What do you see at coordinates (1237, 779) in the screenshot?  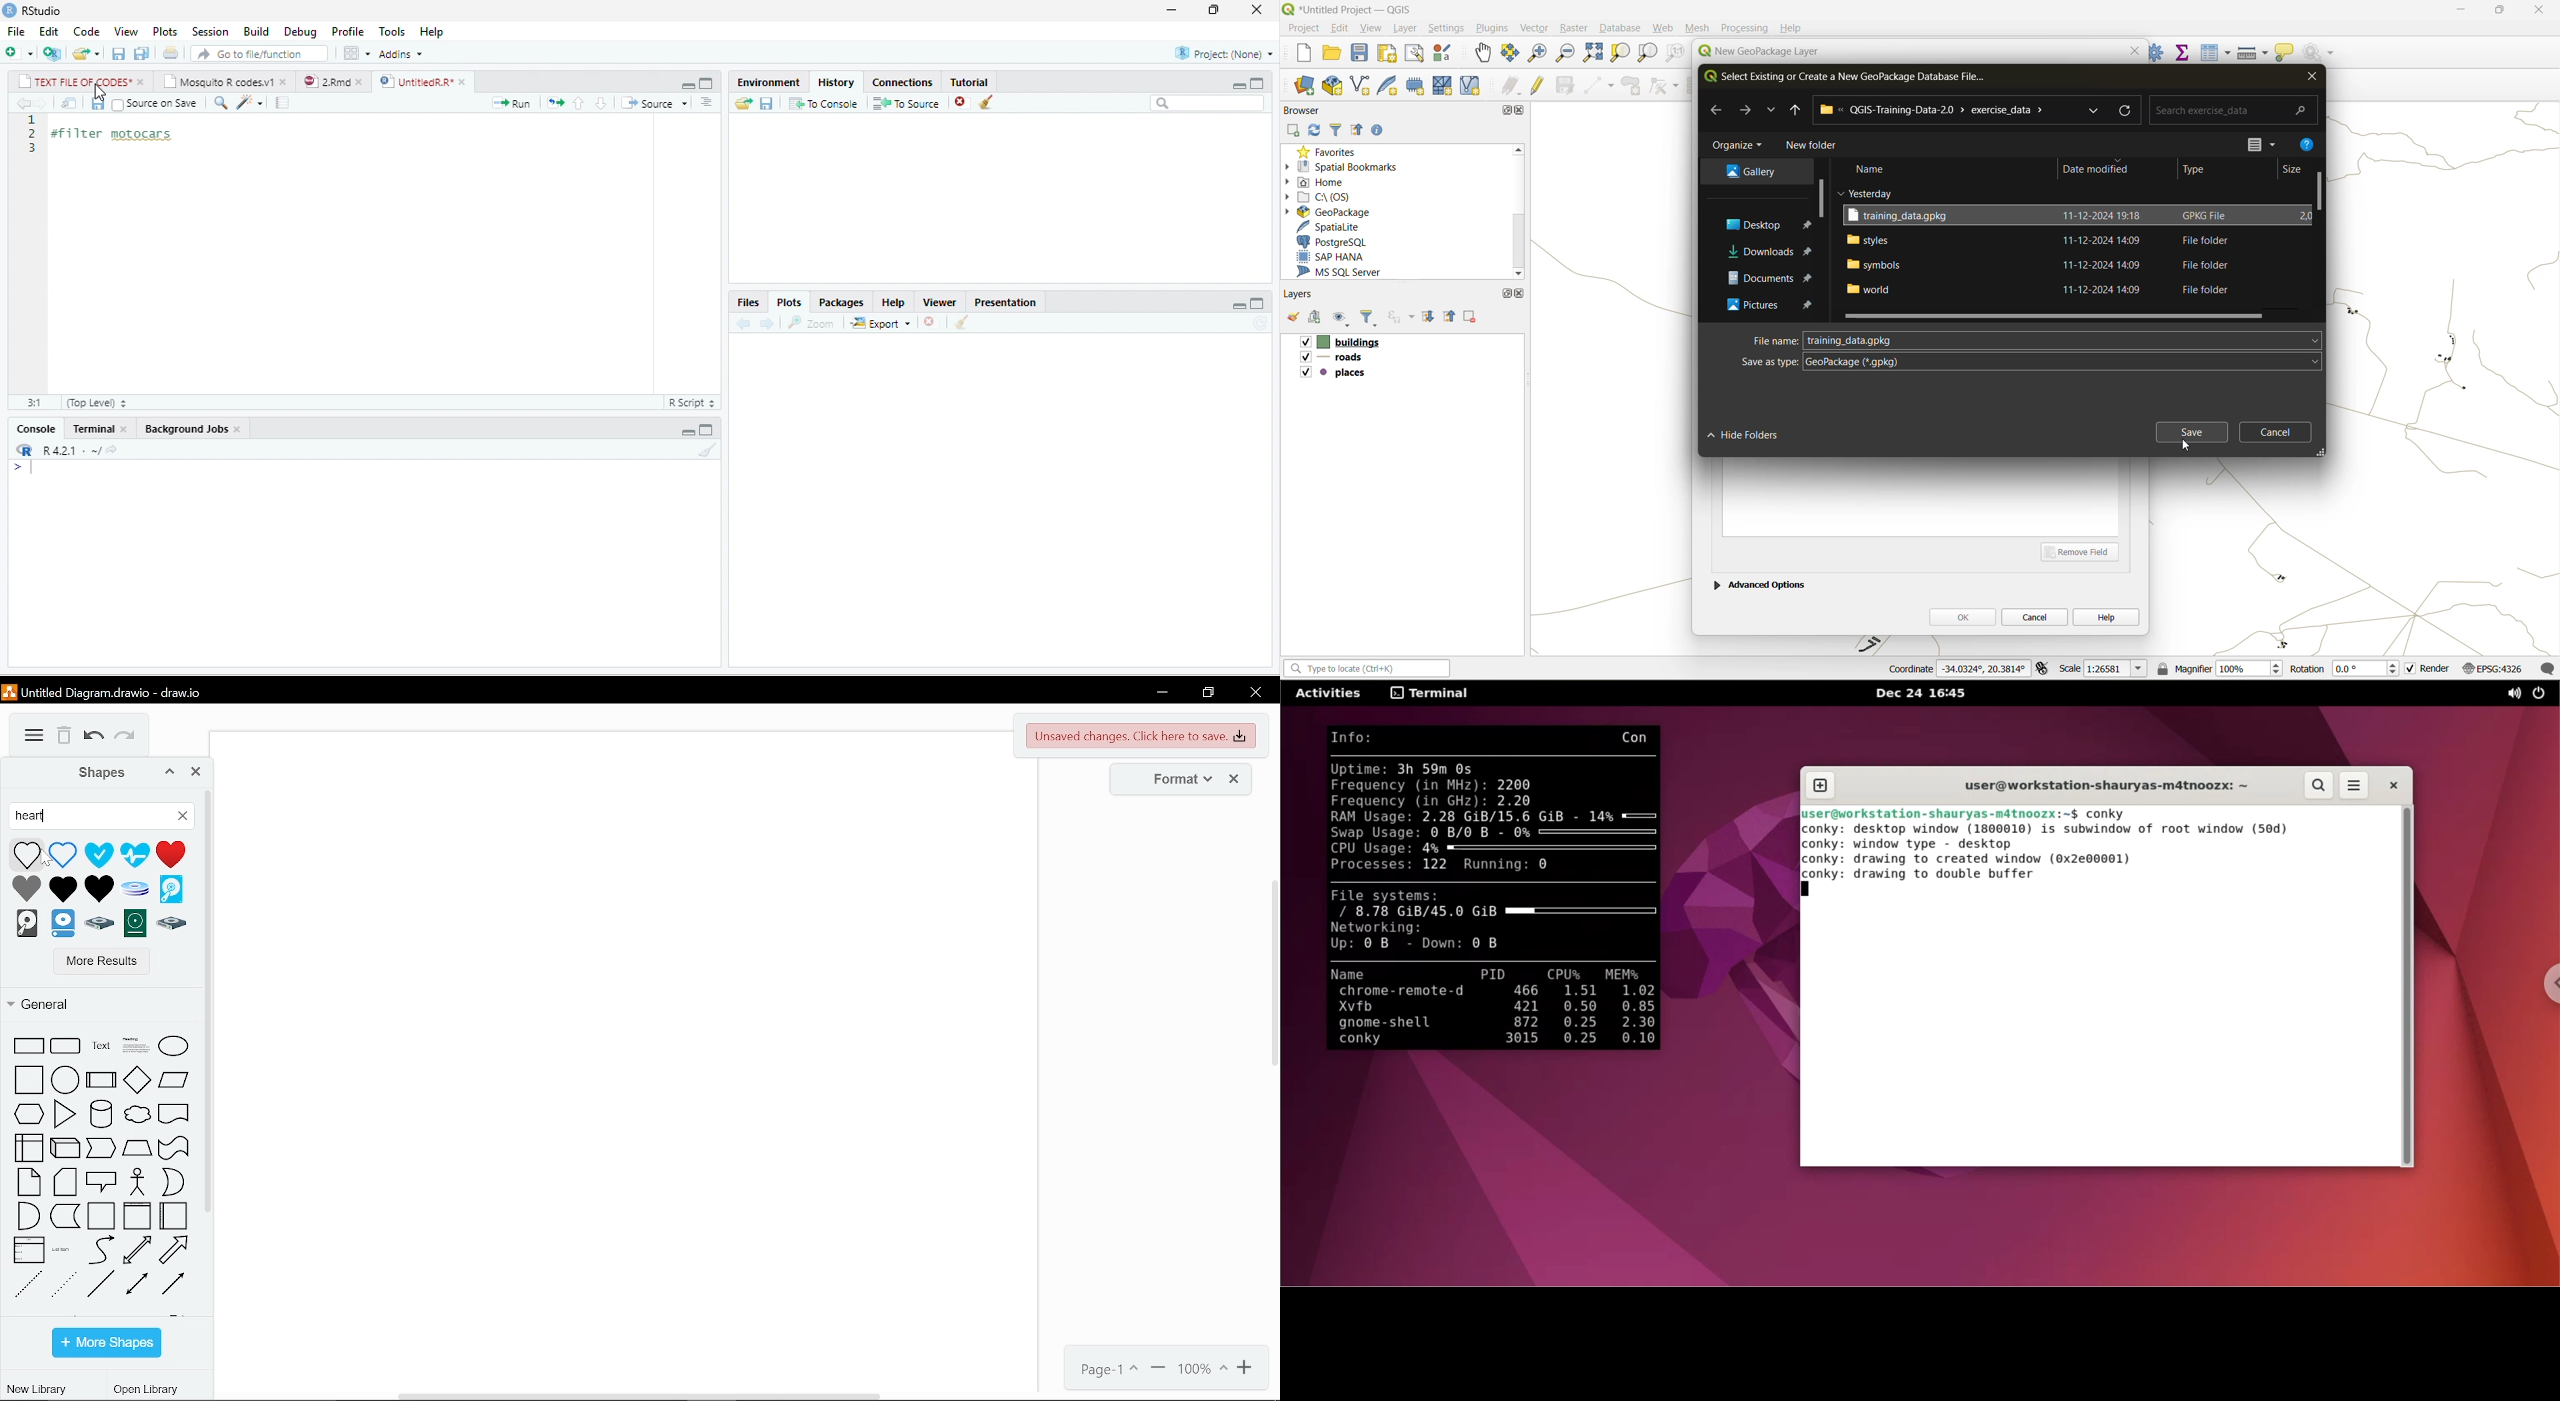 I see `close` at bounding box center [1237, 779].